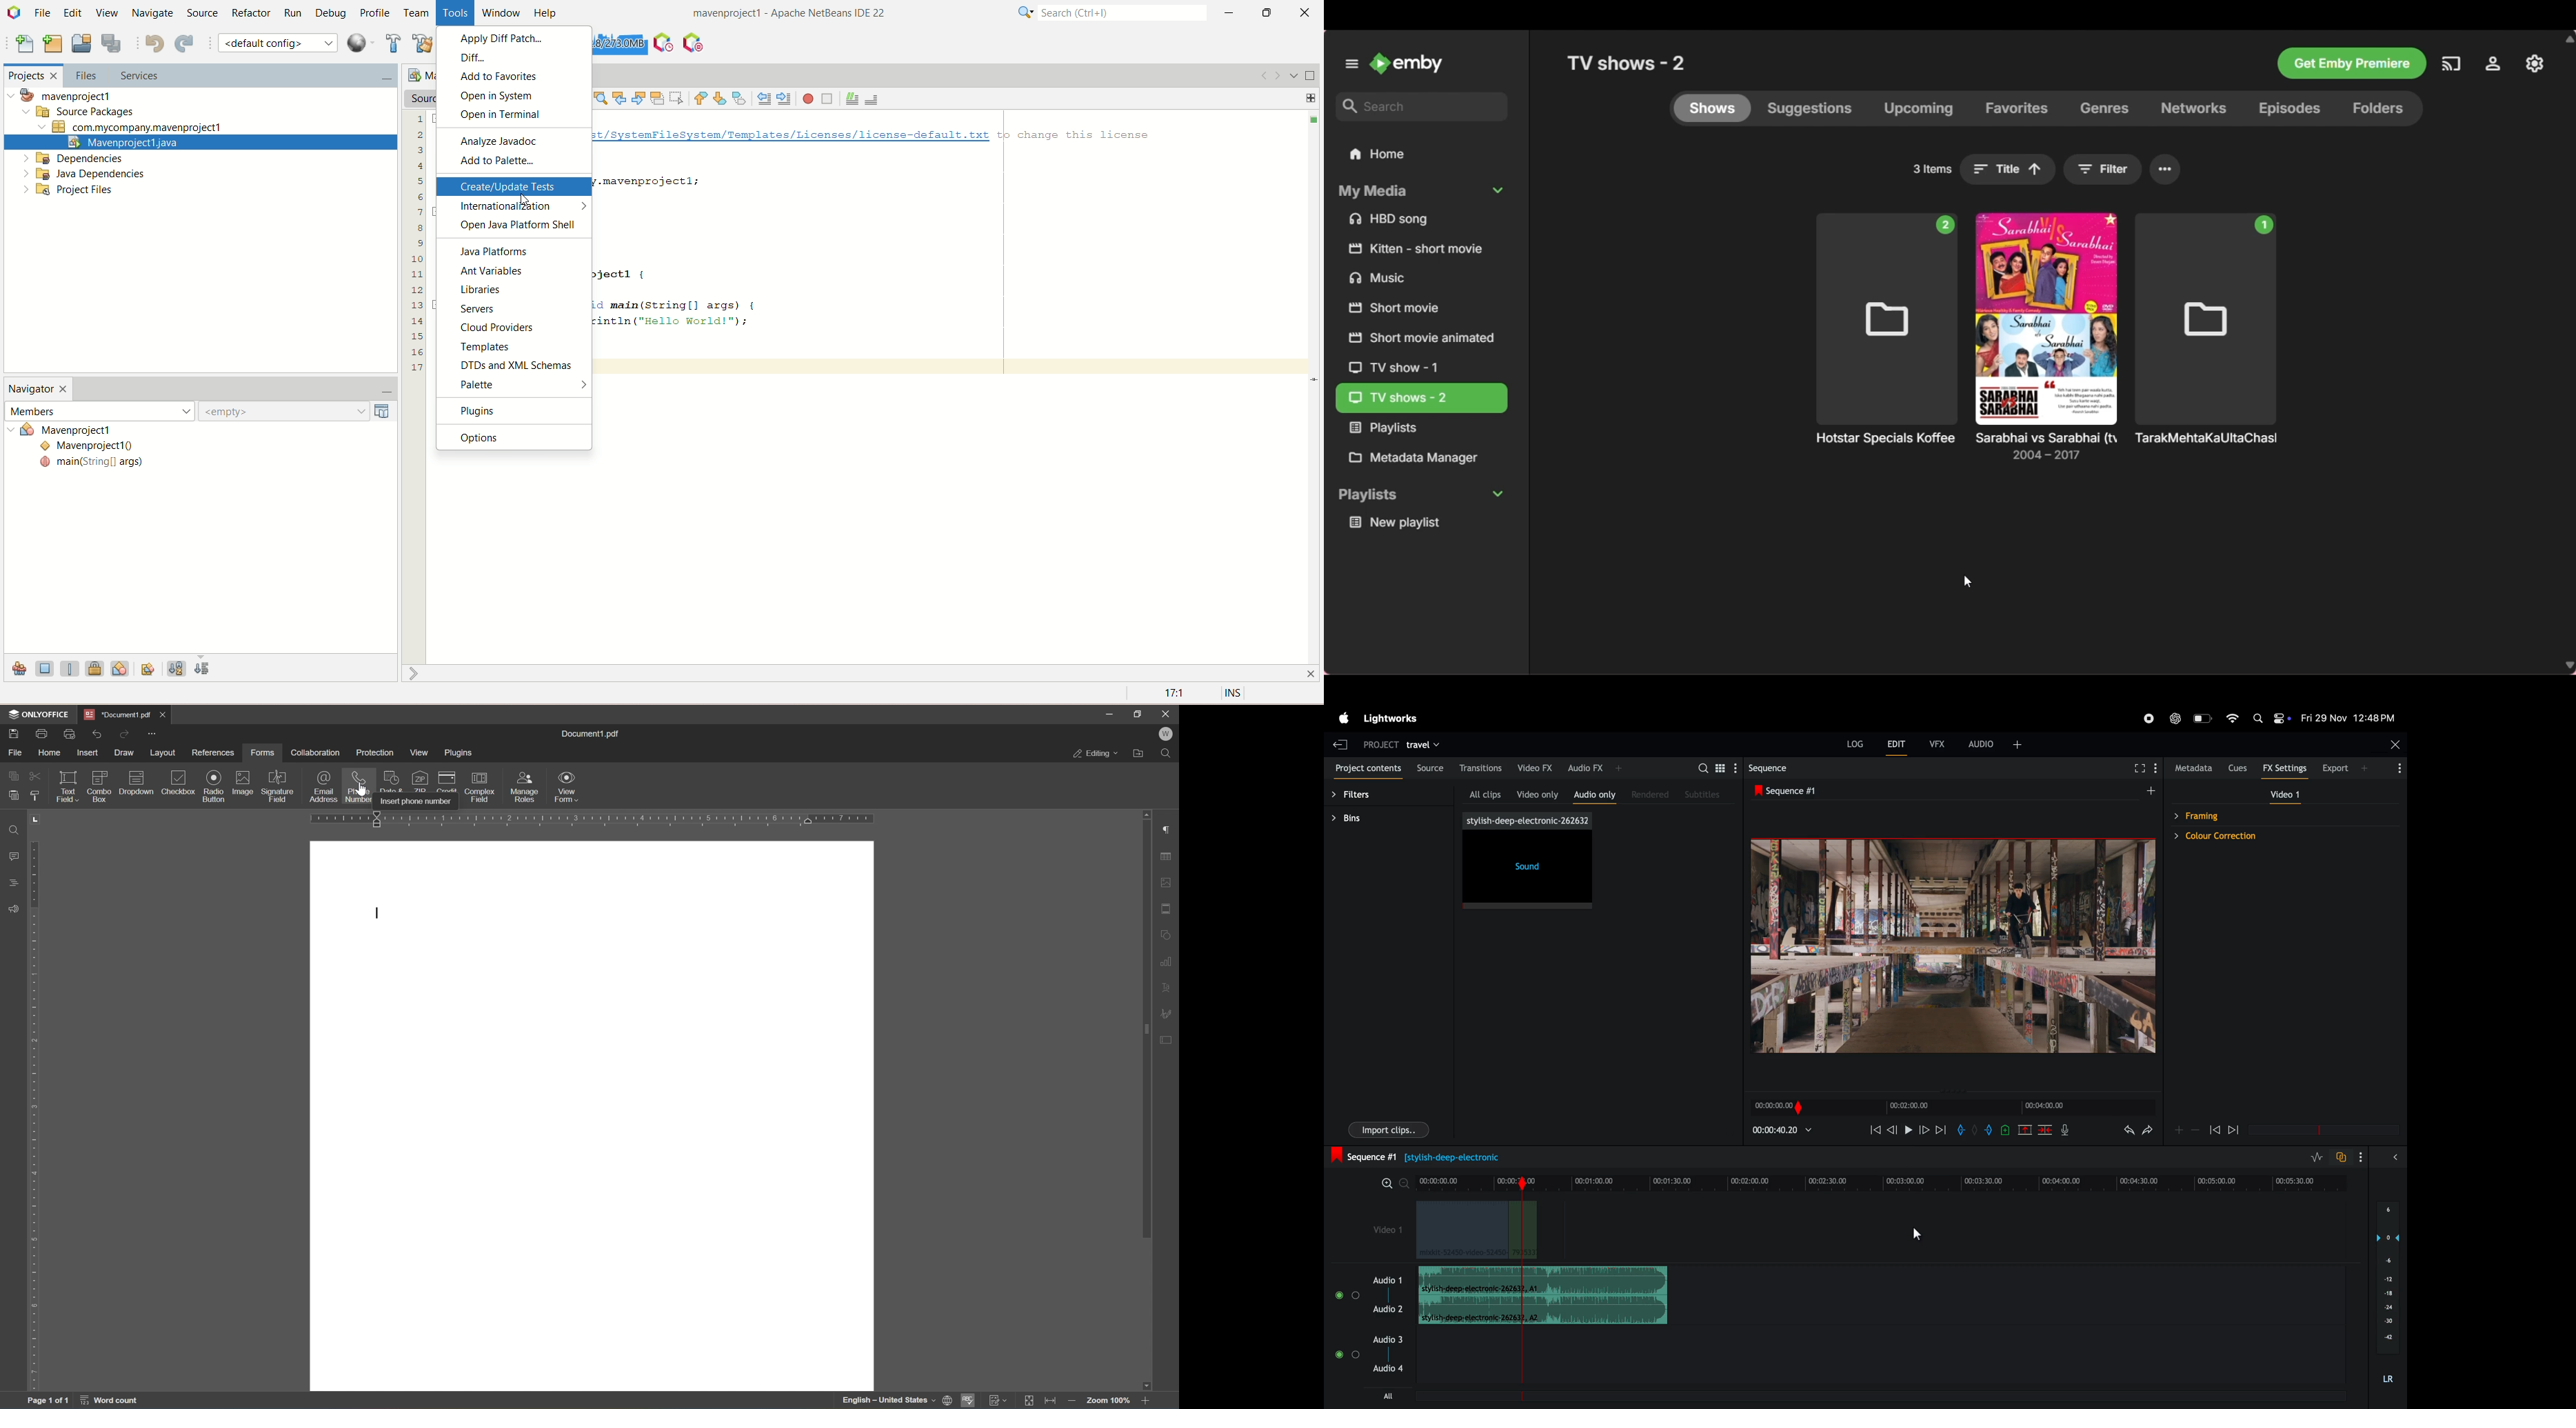 The image size is (2576, 1428). What do you see at coordinates (70, 735) in the screenshot?
I see `print` at bounding box center [70, 735].